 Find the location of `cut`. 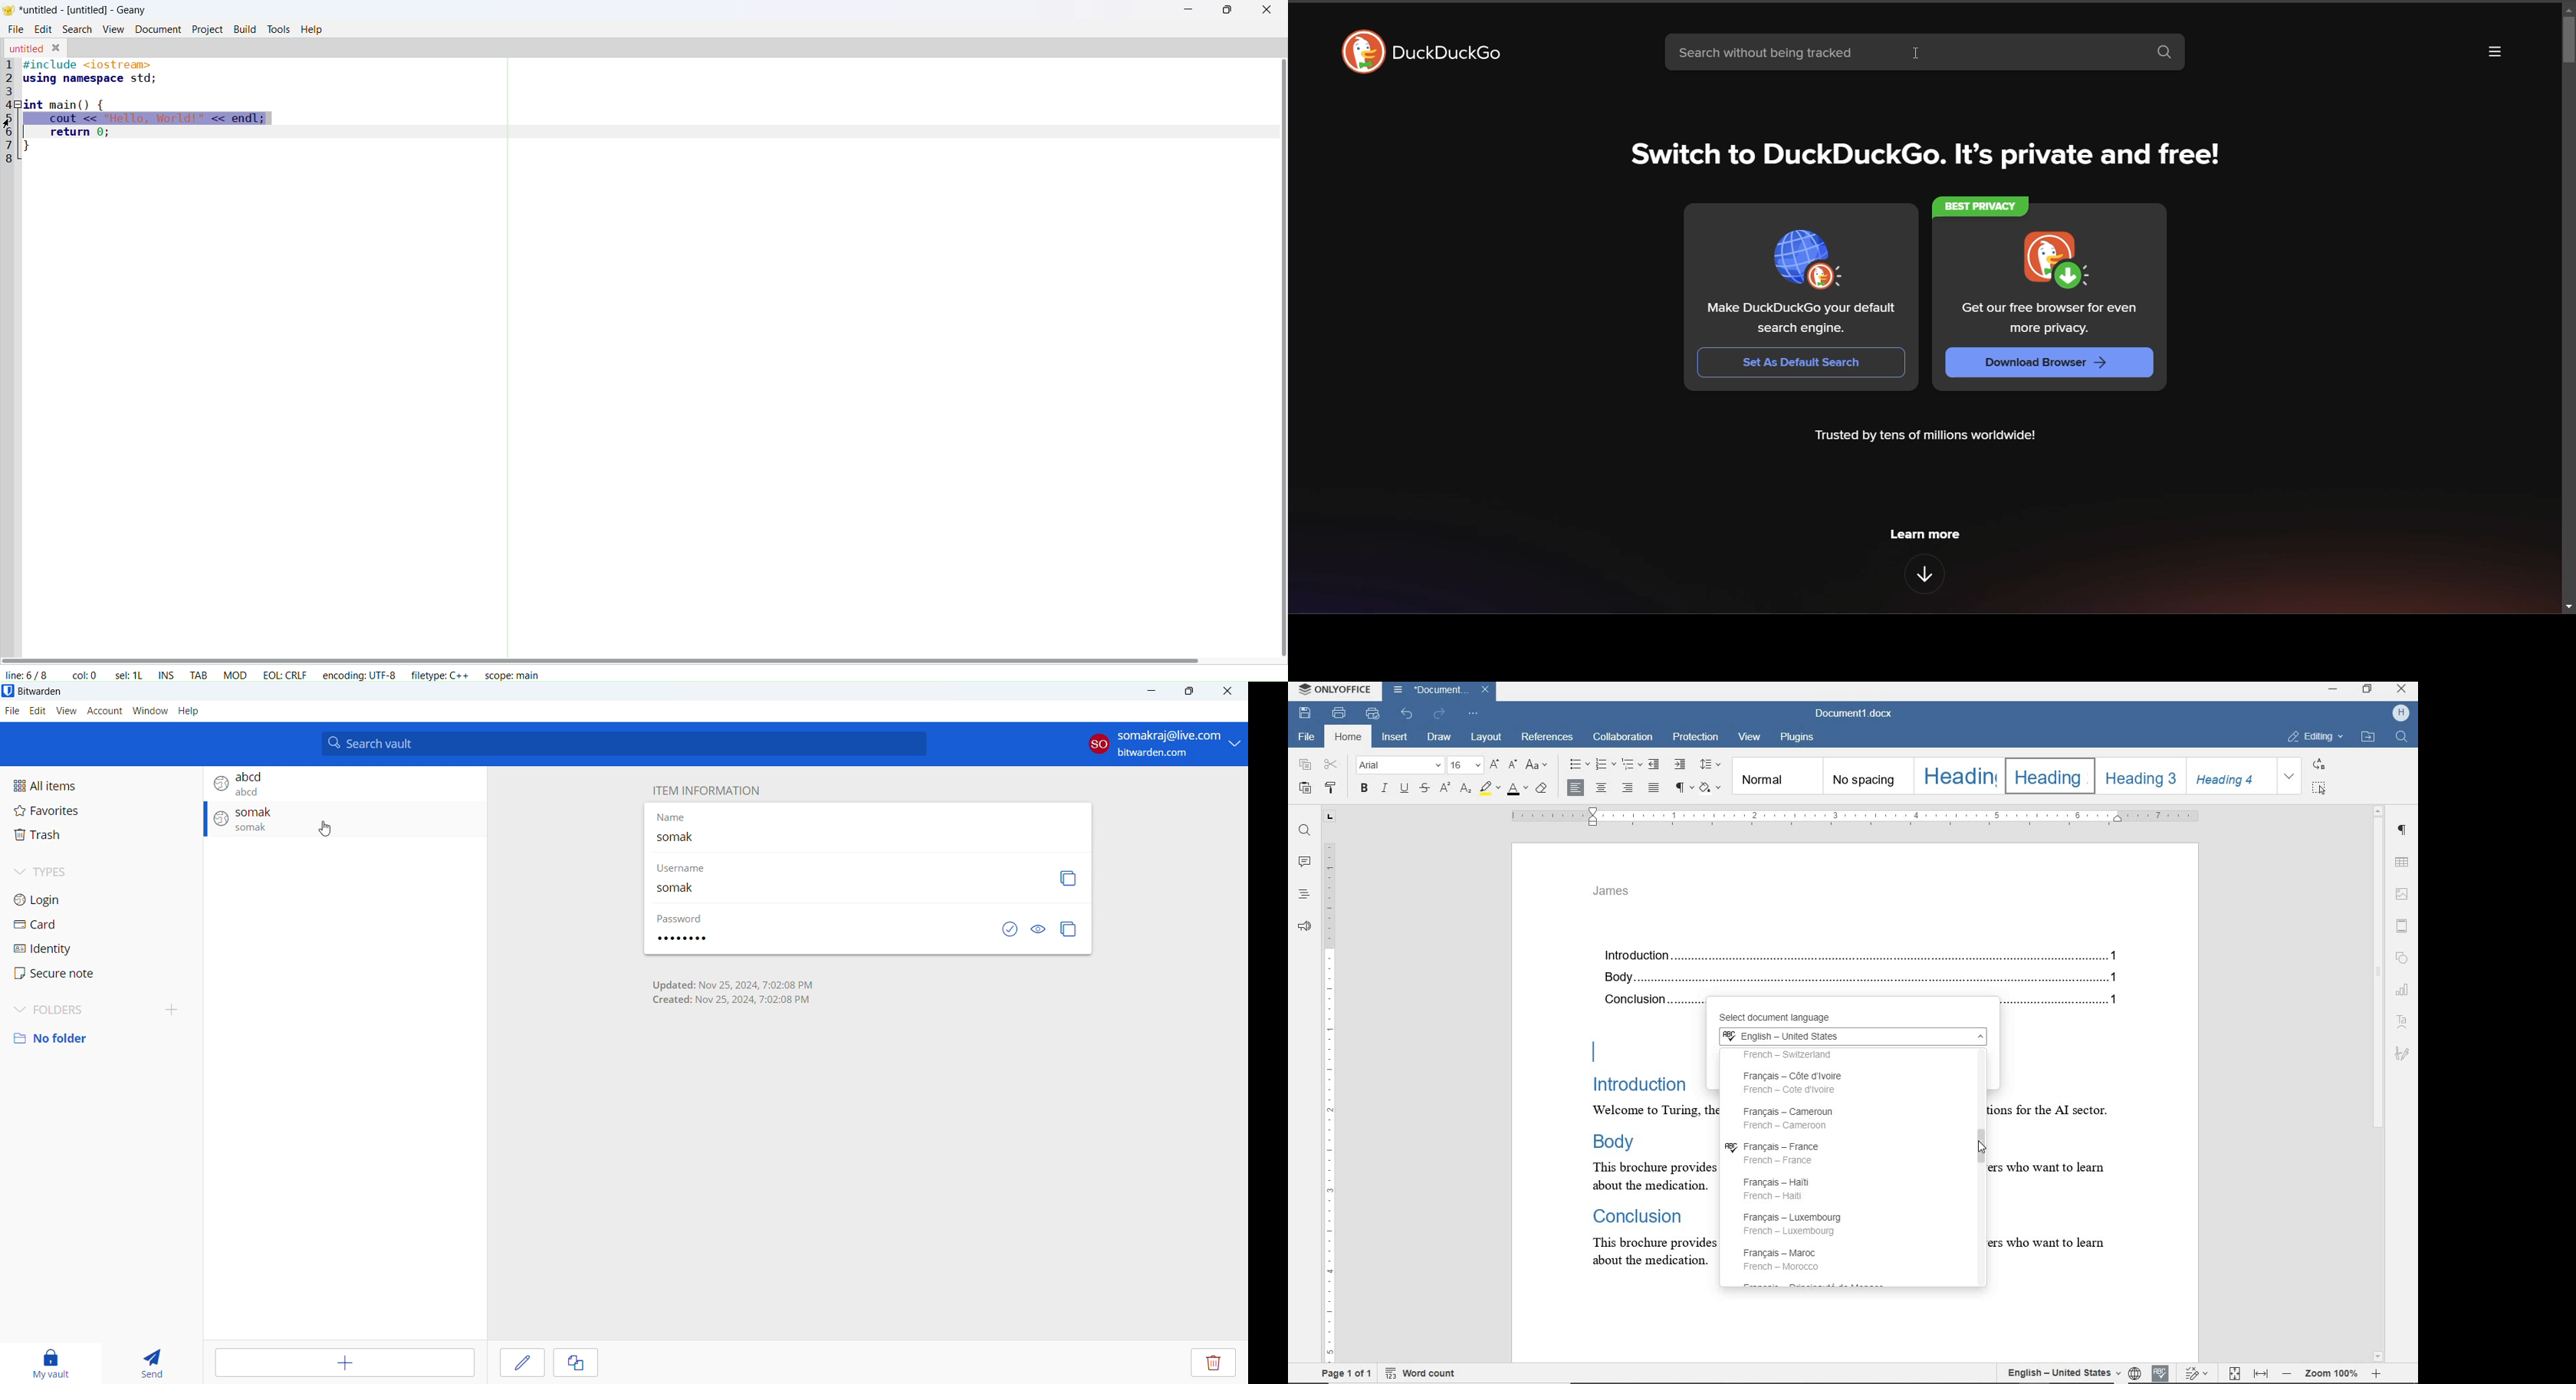

cut is located at coordinates (1332, 765).